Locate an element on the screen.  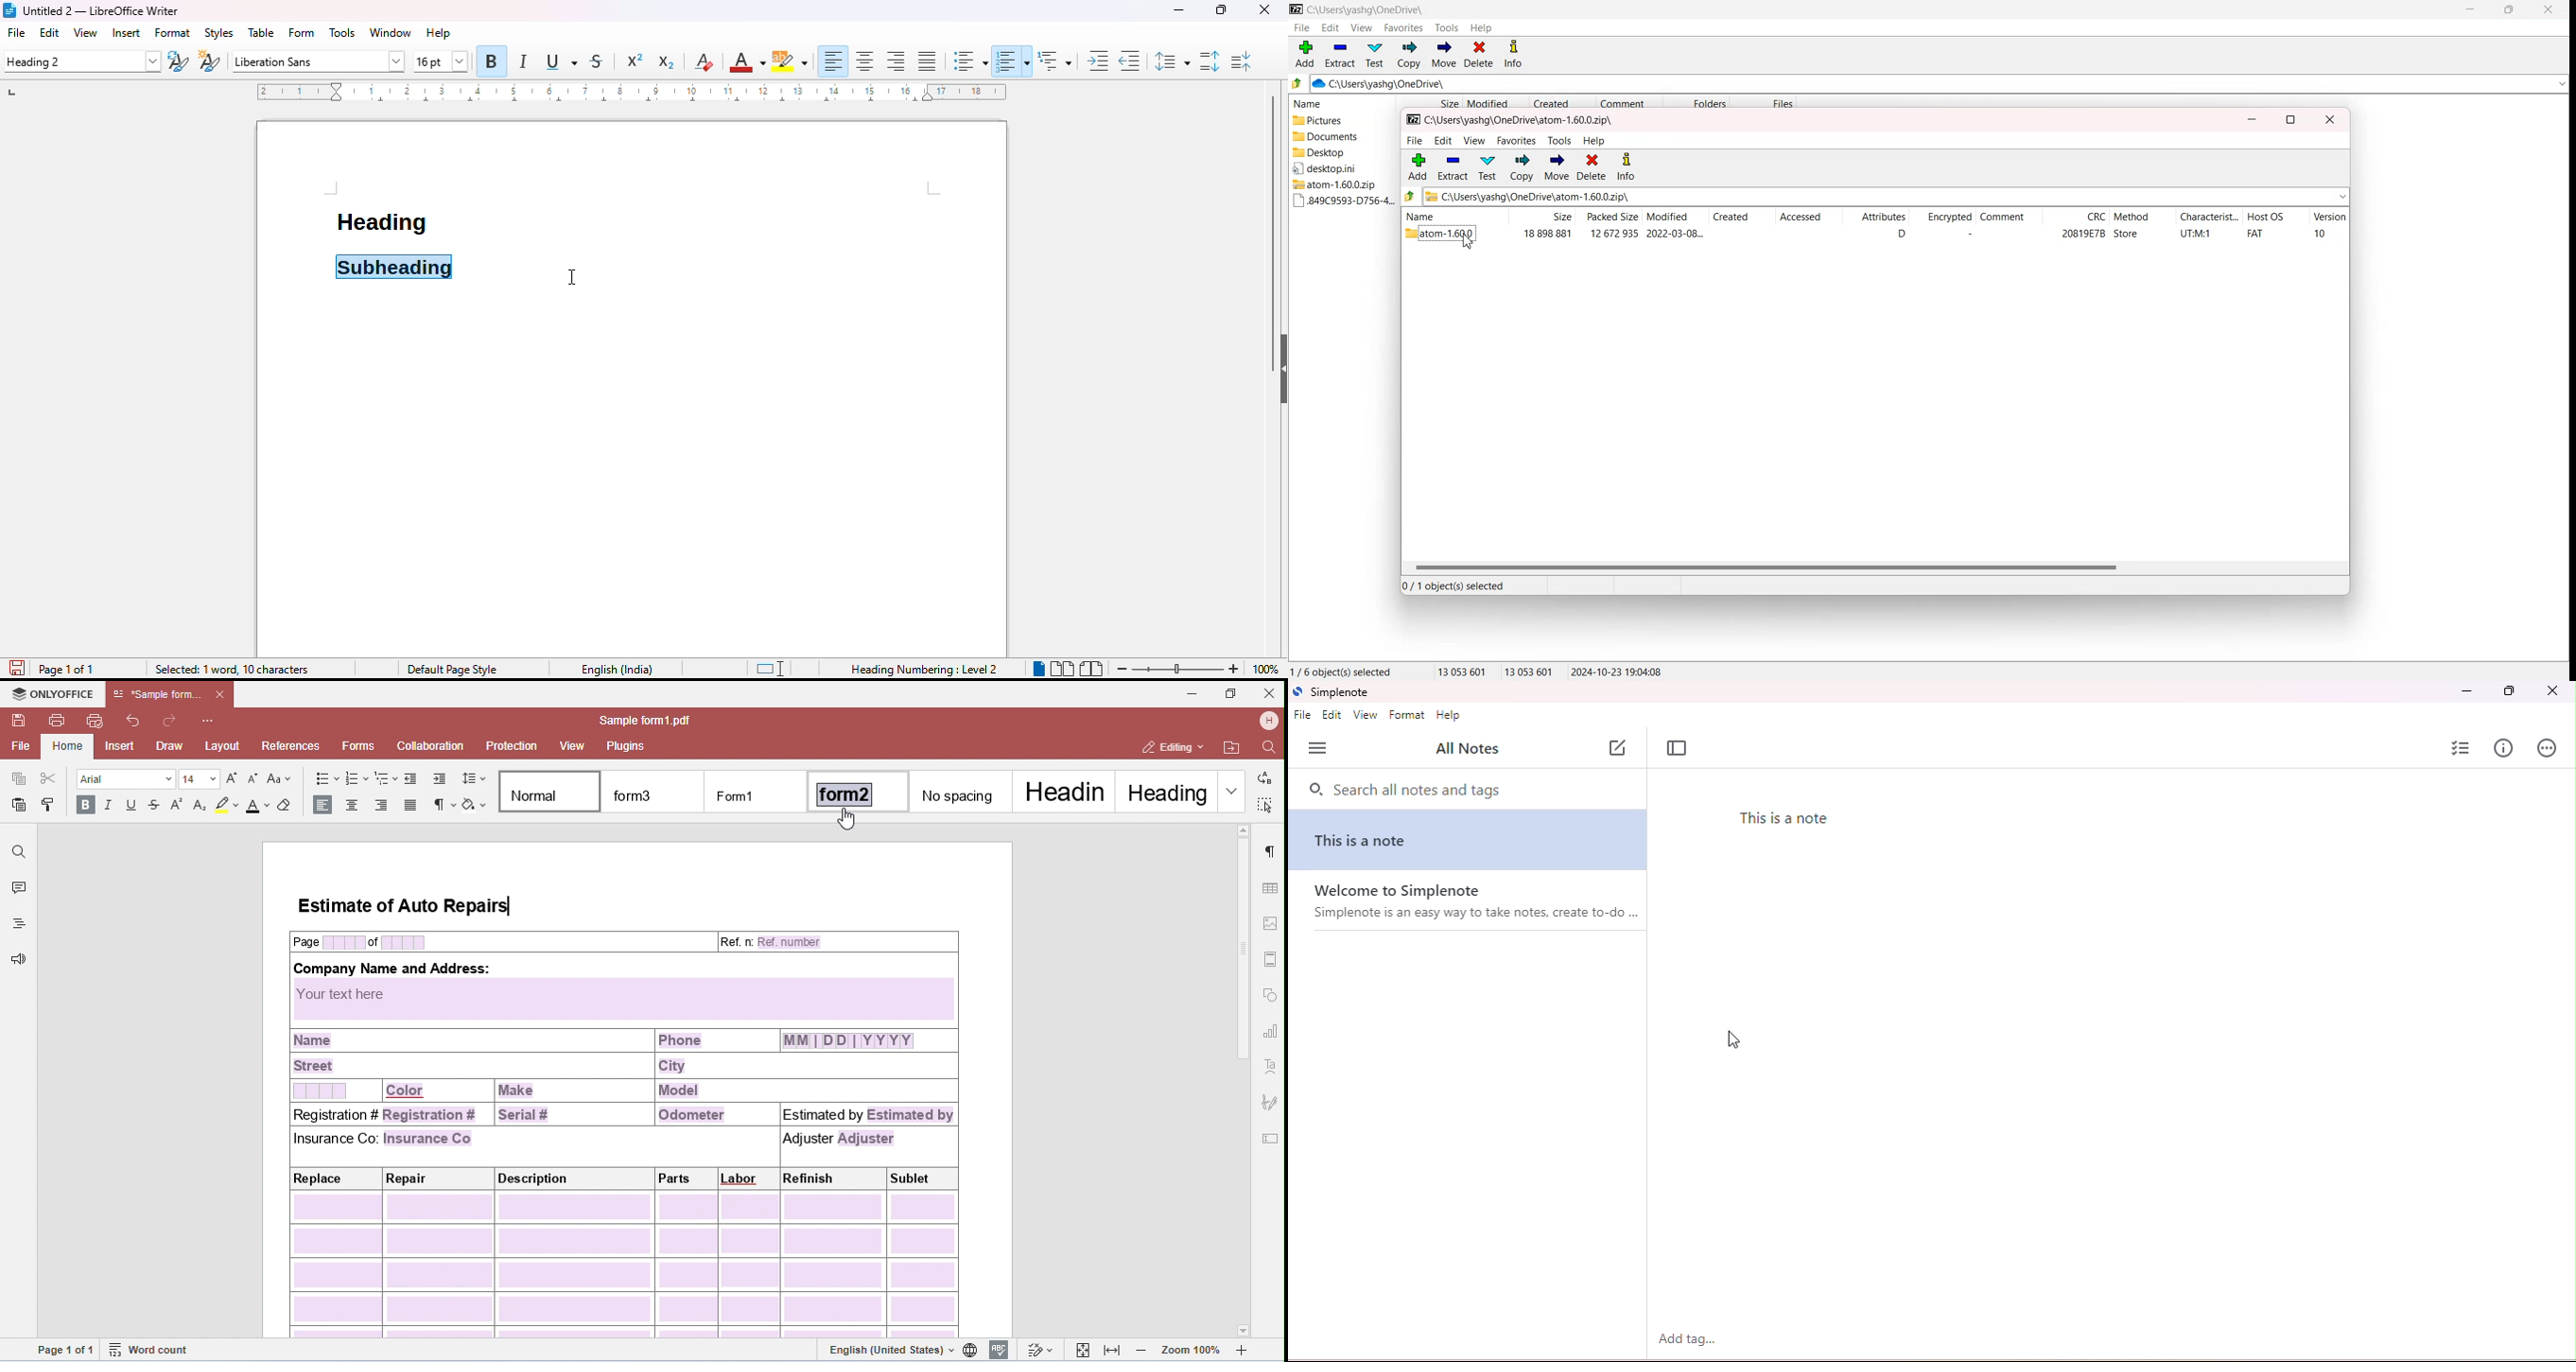
this is a note is located at coordinates (1793, 820).